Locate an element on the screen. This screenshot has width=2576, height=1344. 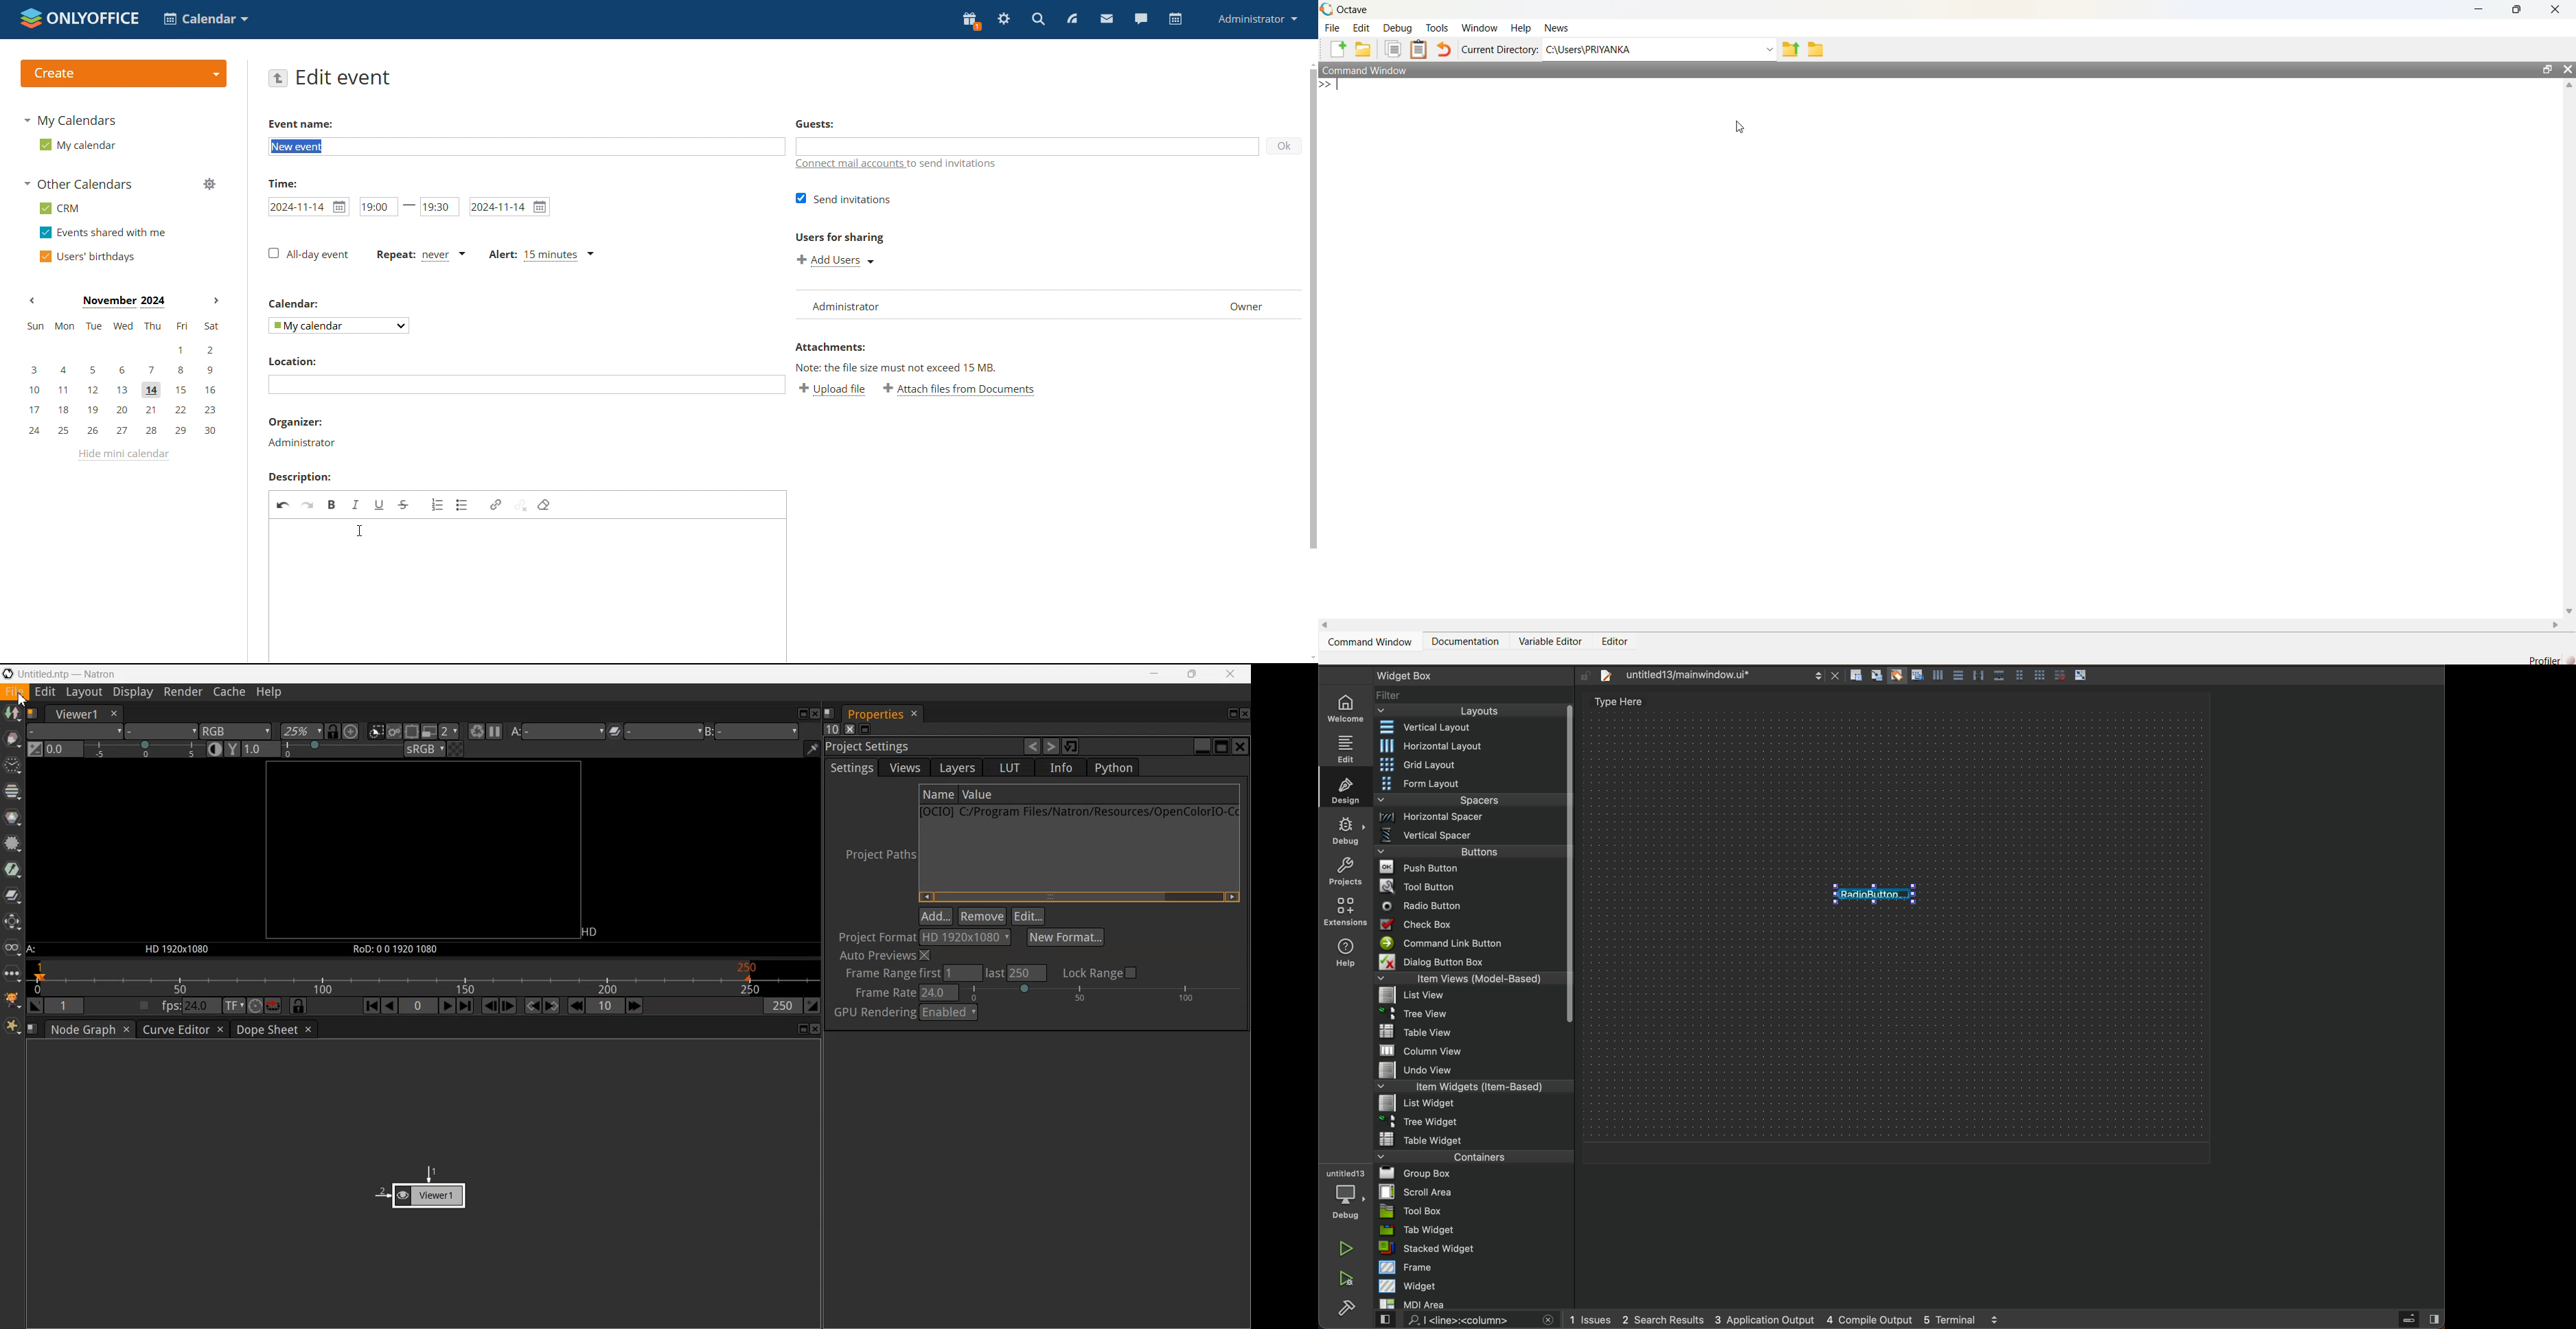
Down is located at coordinates (2569, 606).